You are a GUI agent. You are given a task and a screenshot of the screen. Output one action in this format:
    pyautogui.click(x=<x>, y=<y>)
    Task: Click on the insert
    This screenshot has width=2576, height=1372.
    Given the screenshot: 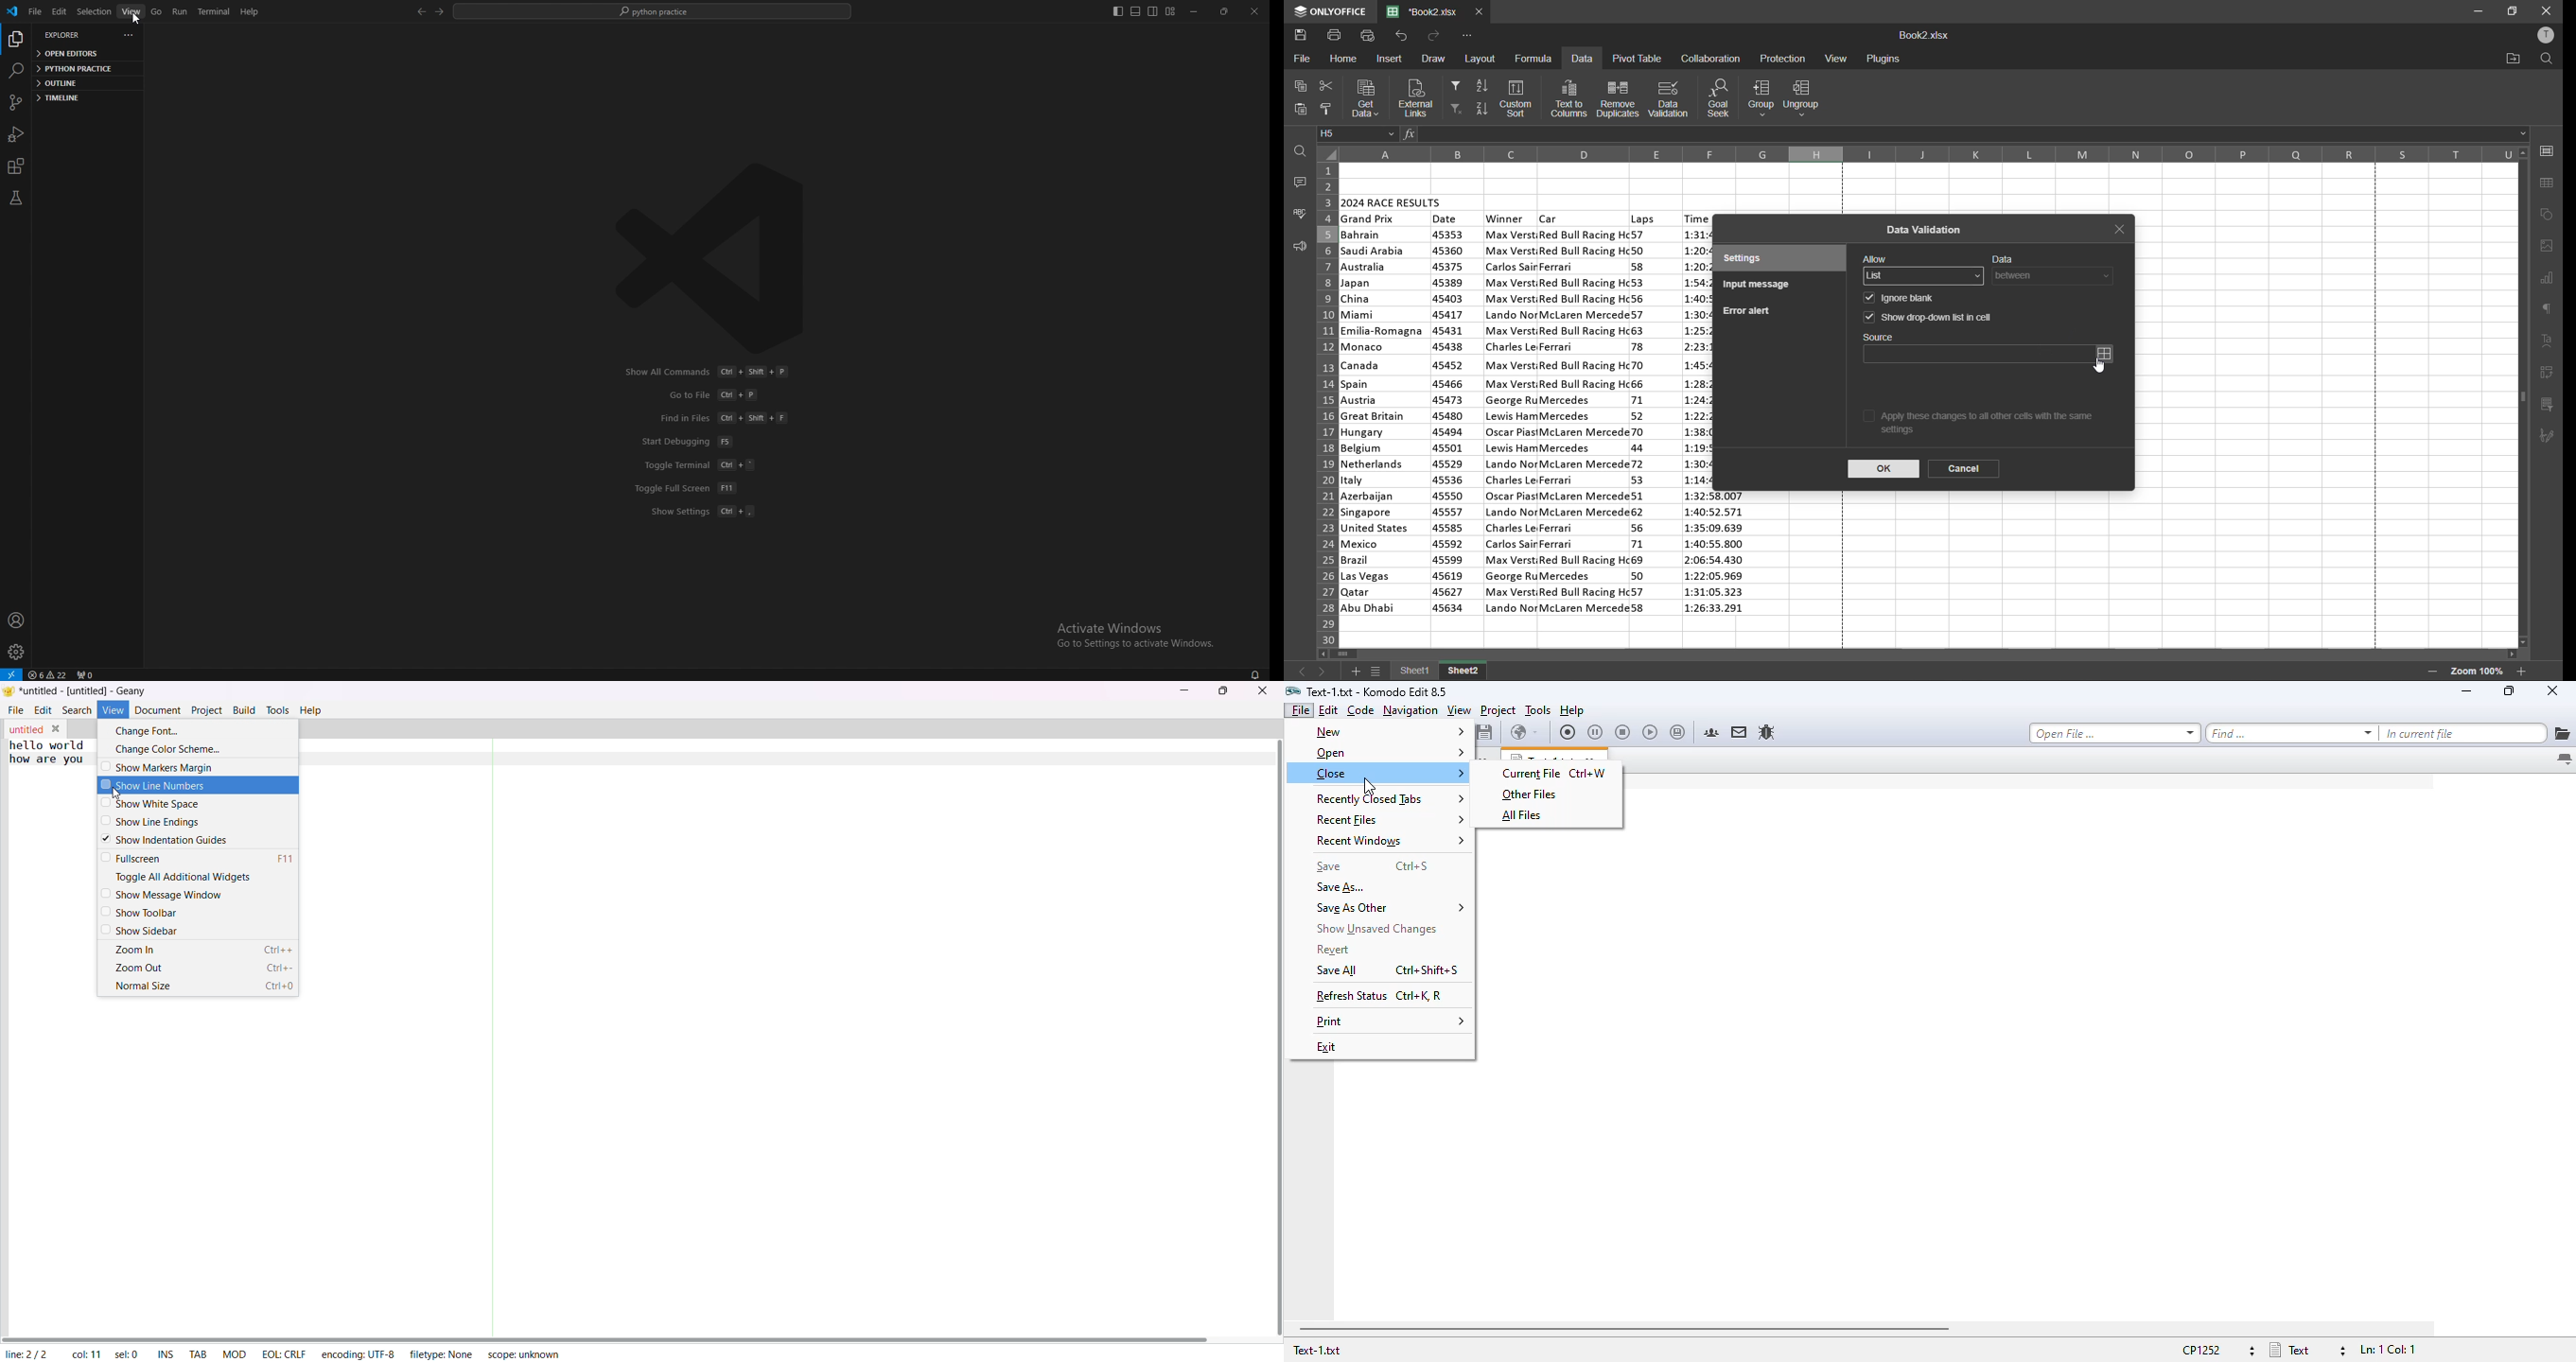 What is the action you would take?
    pyautogui.click(x=1392, y=59)
    